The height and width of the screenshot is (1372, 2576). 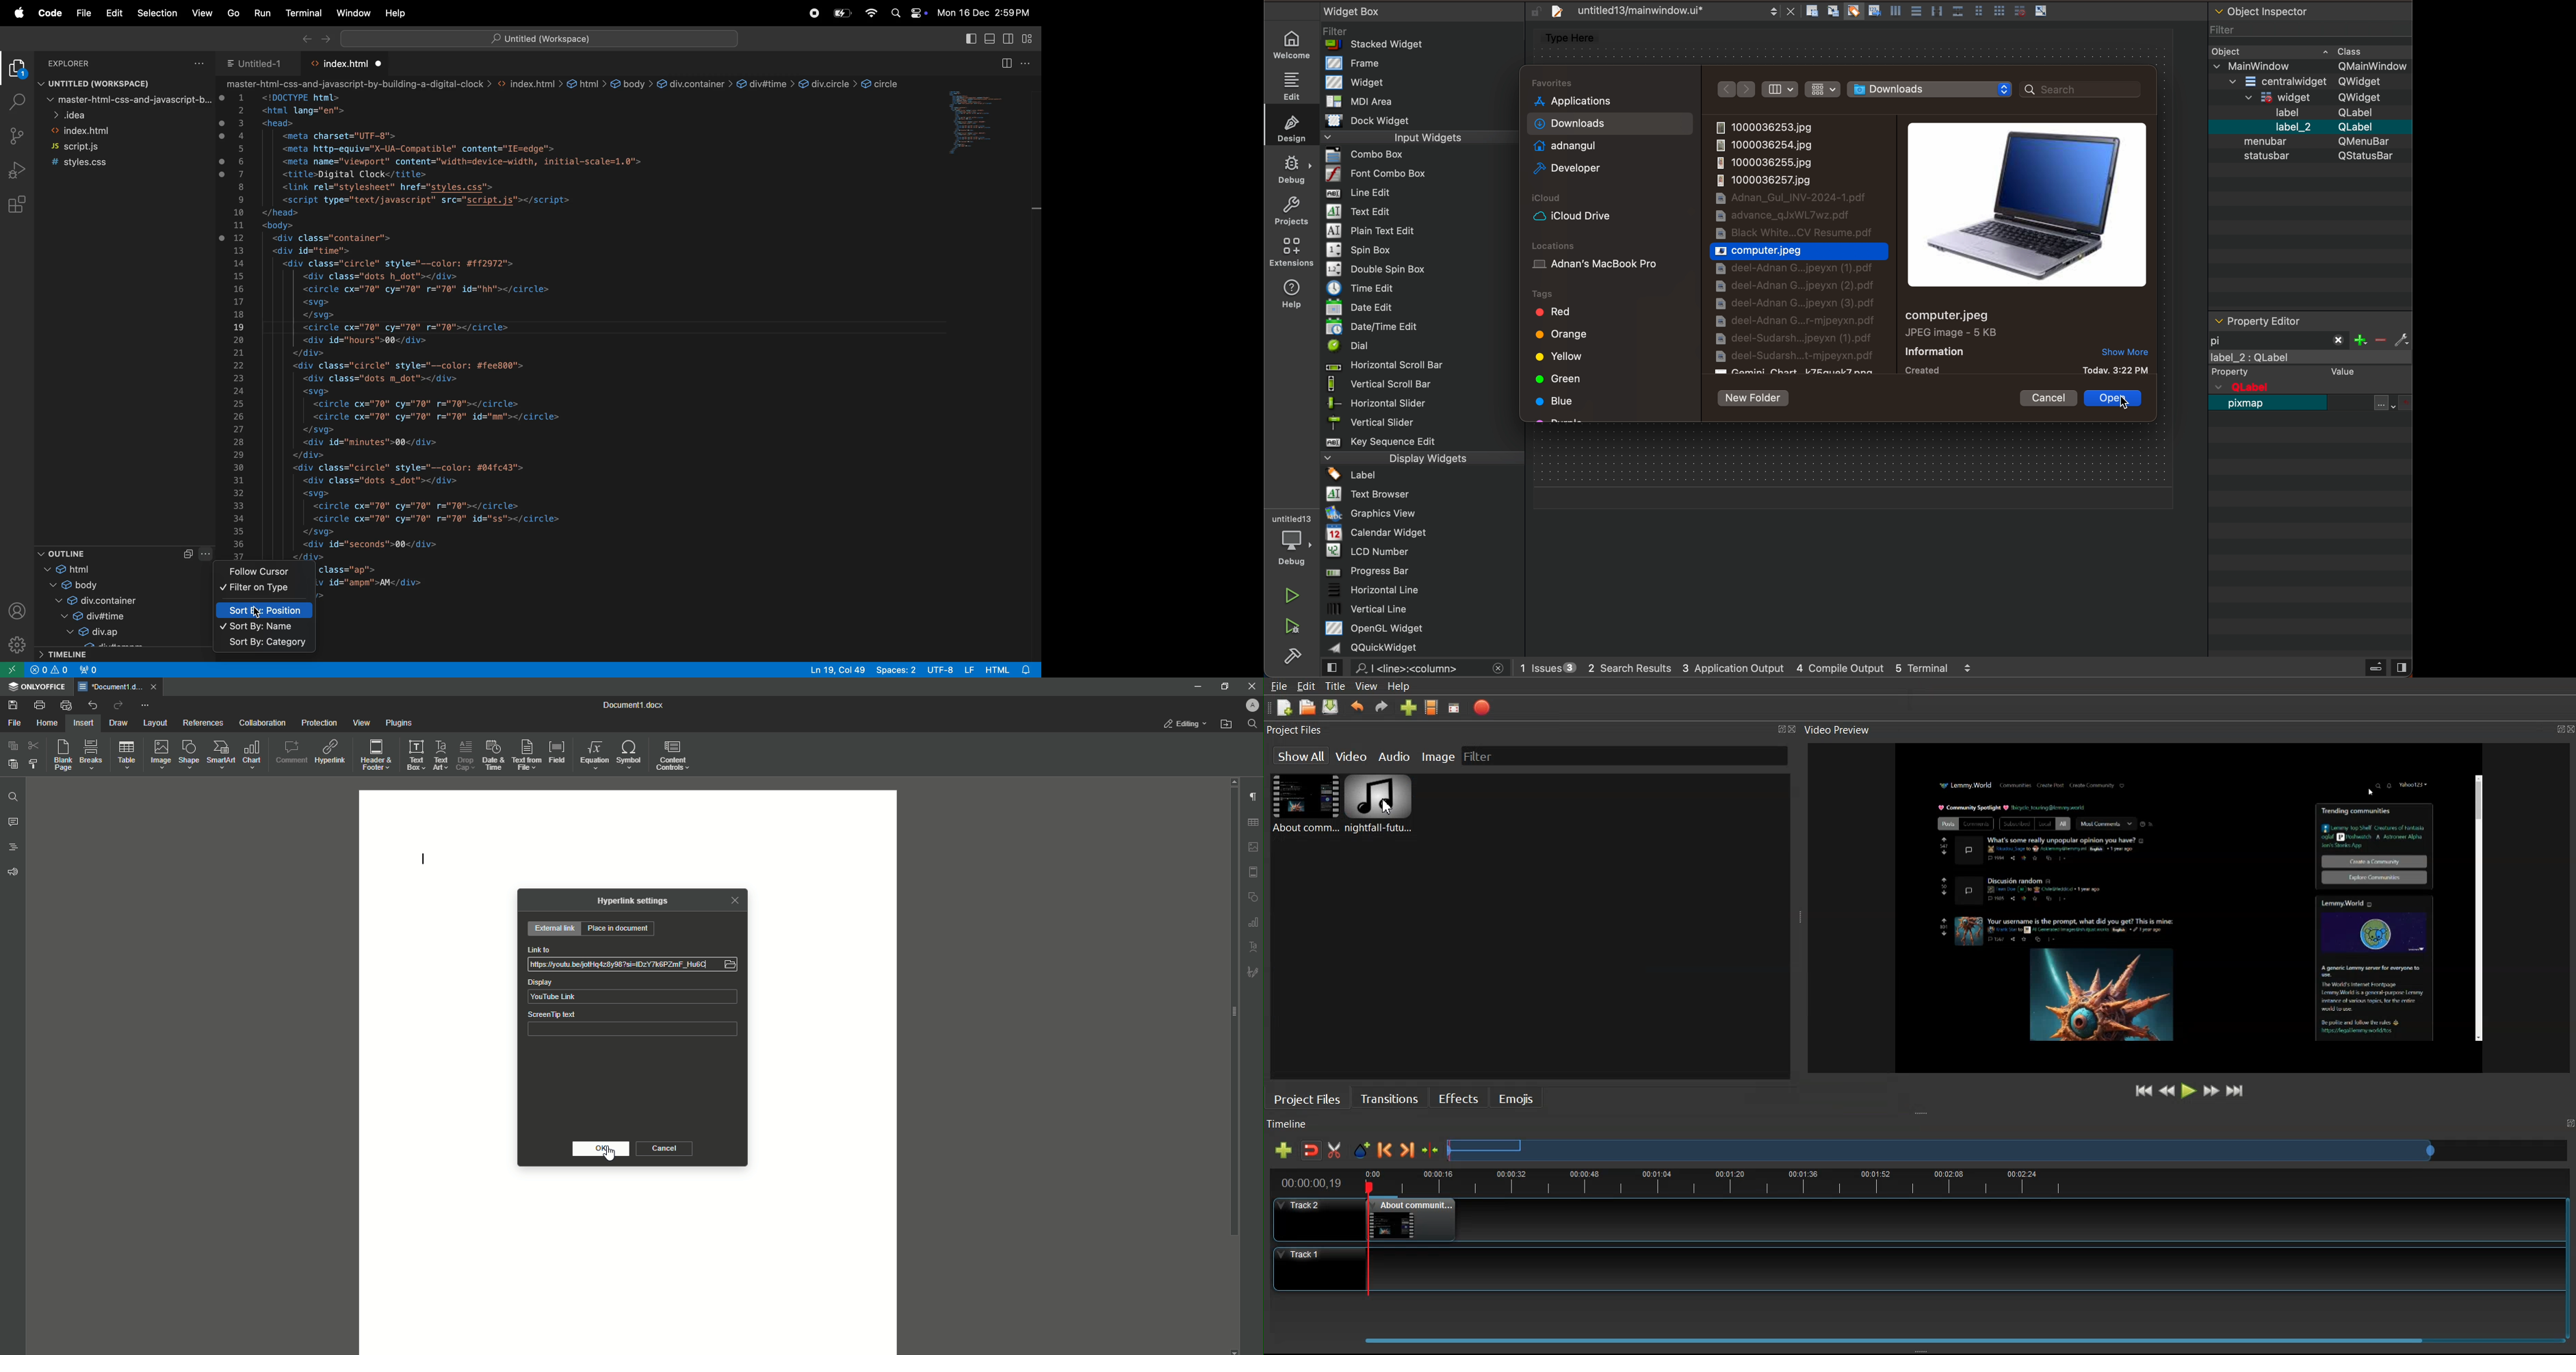 I want to click on Chart, so click(x=251, y=755).